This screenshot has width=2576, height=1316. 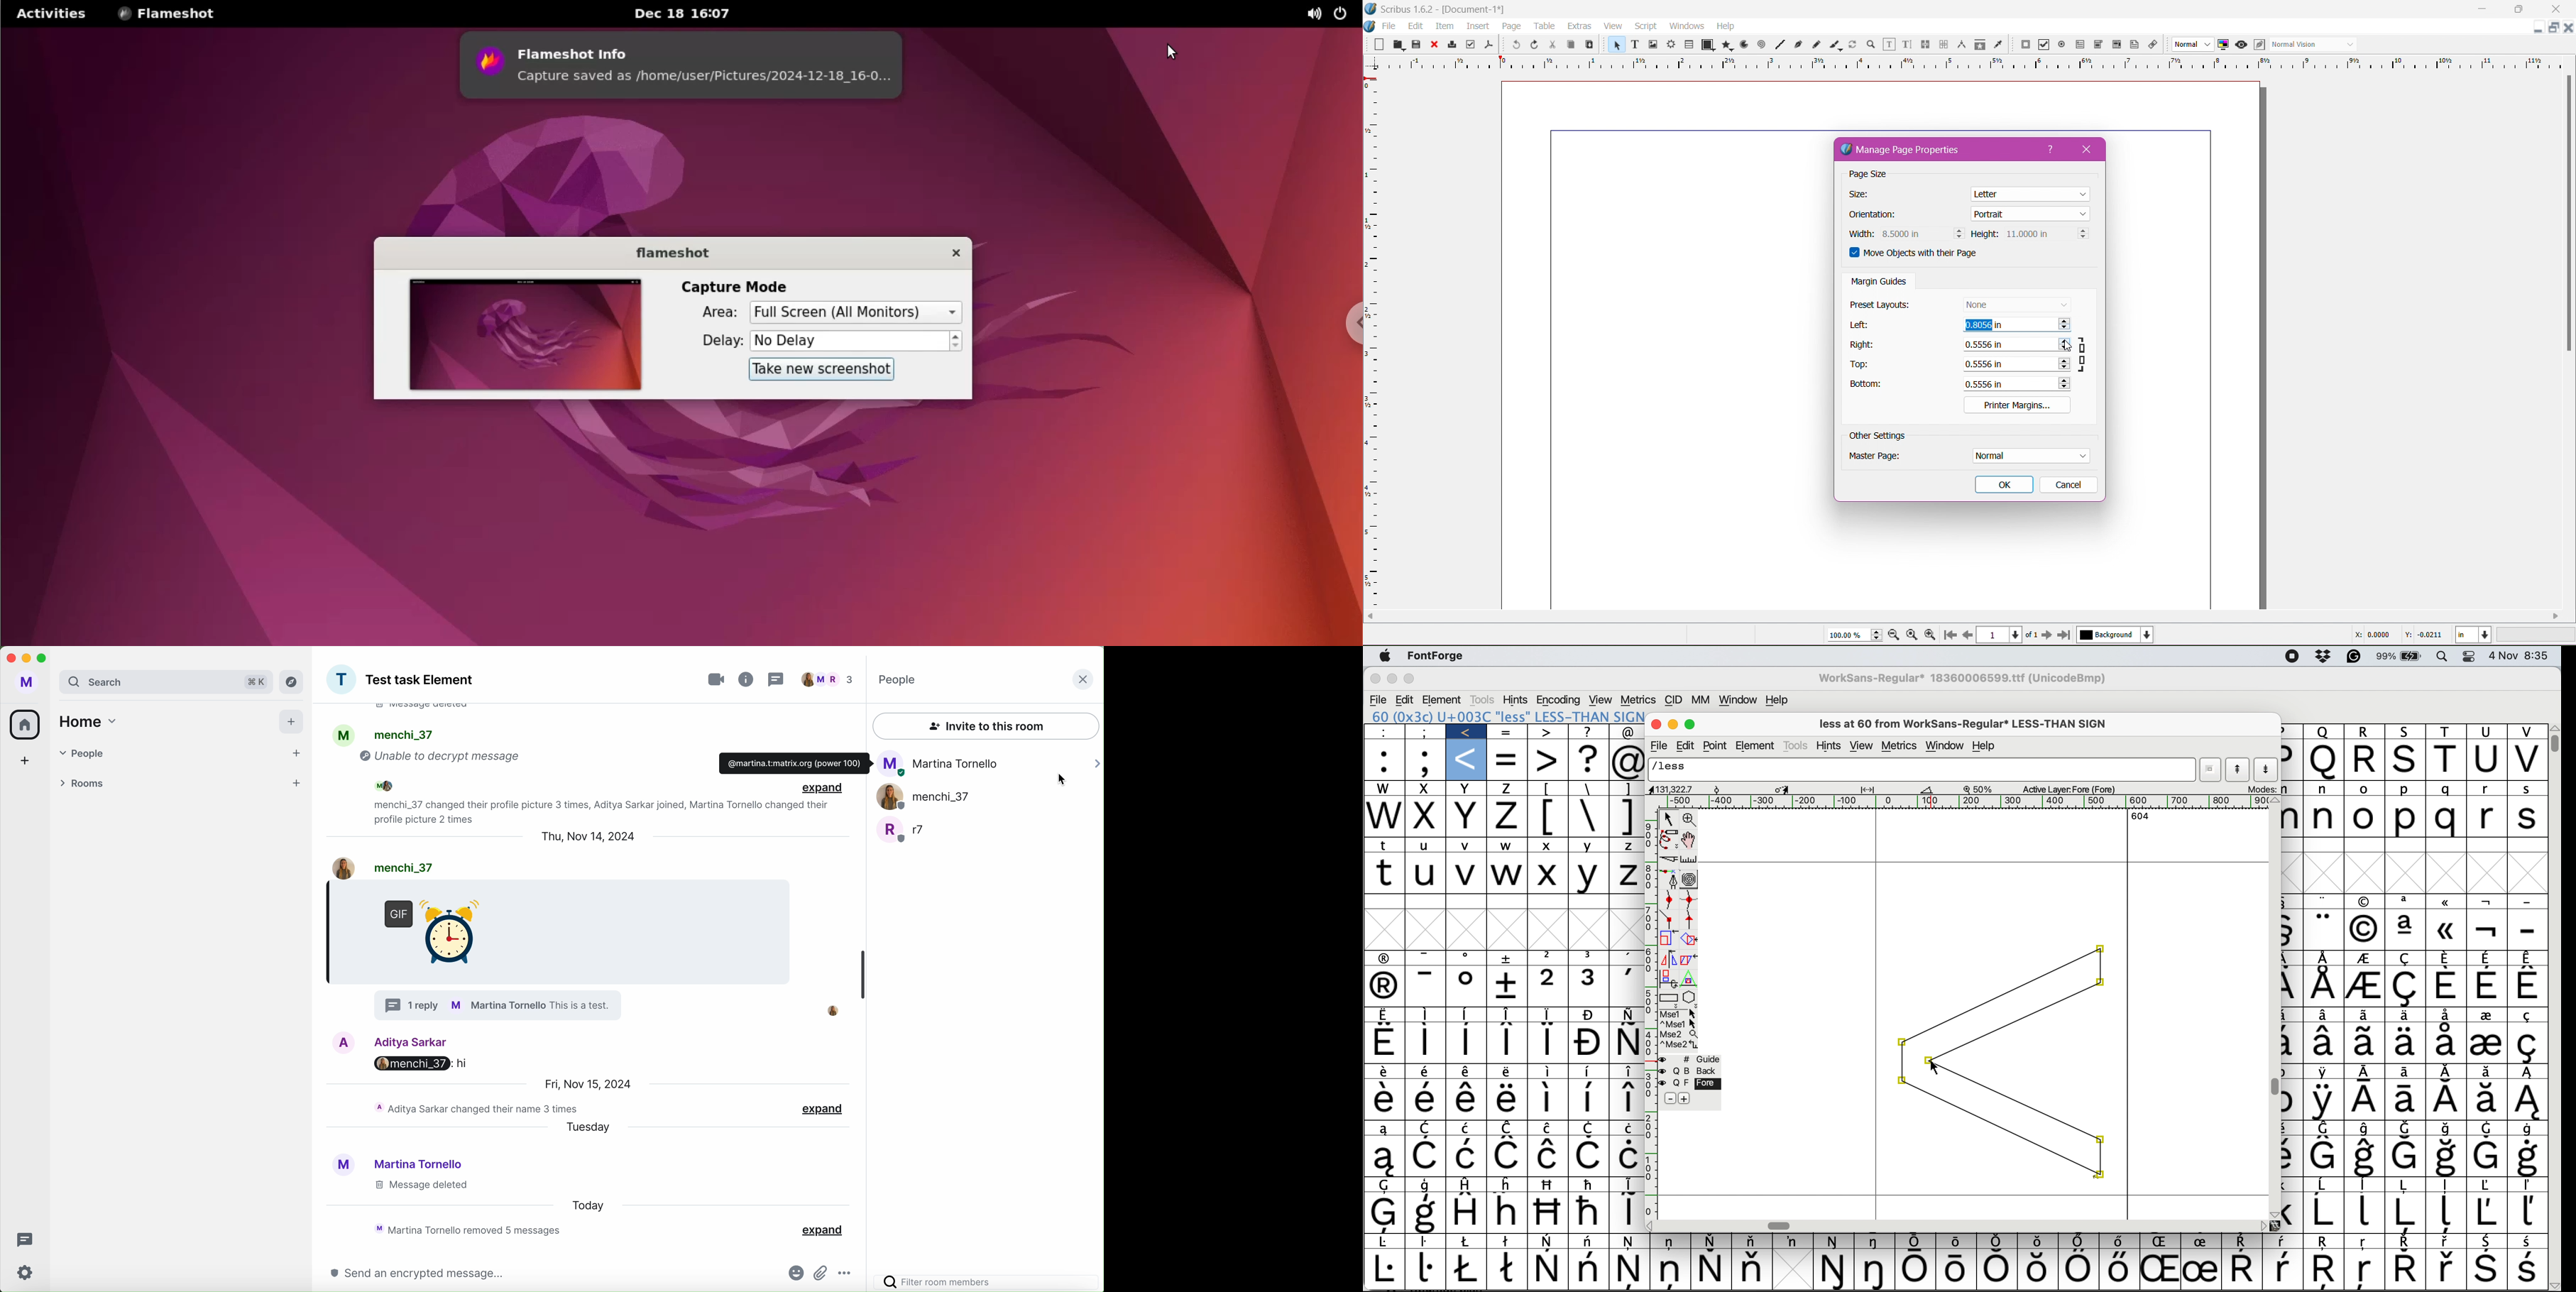 I want to click on SymbolSymbol, so click(x=2447, y=1158).